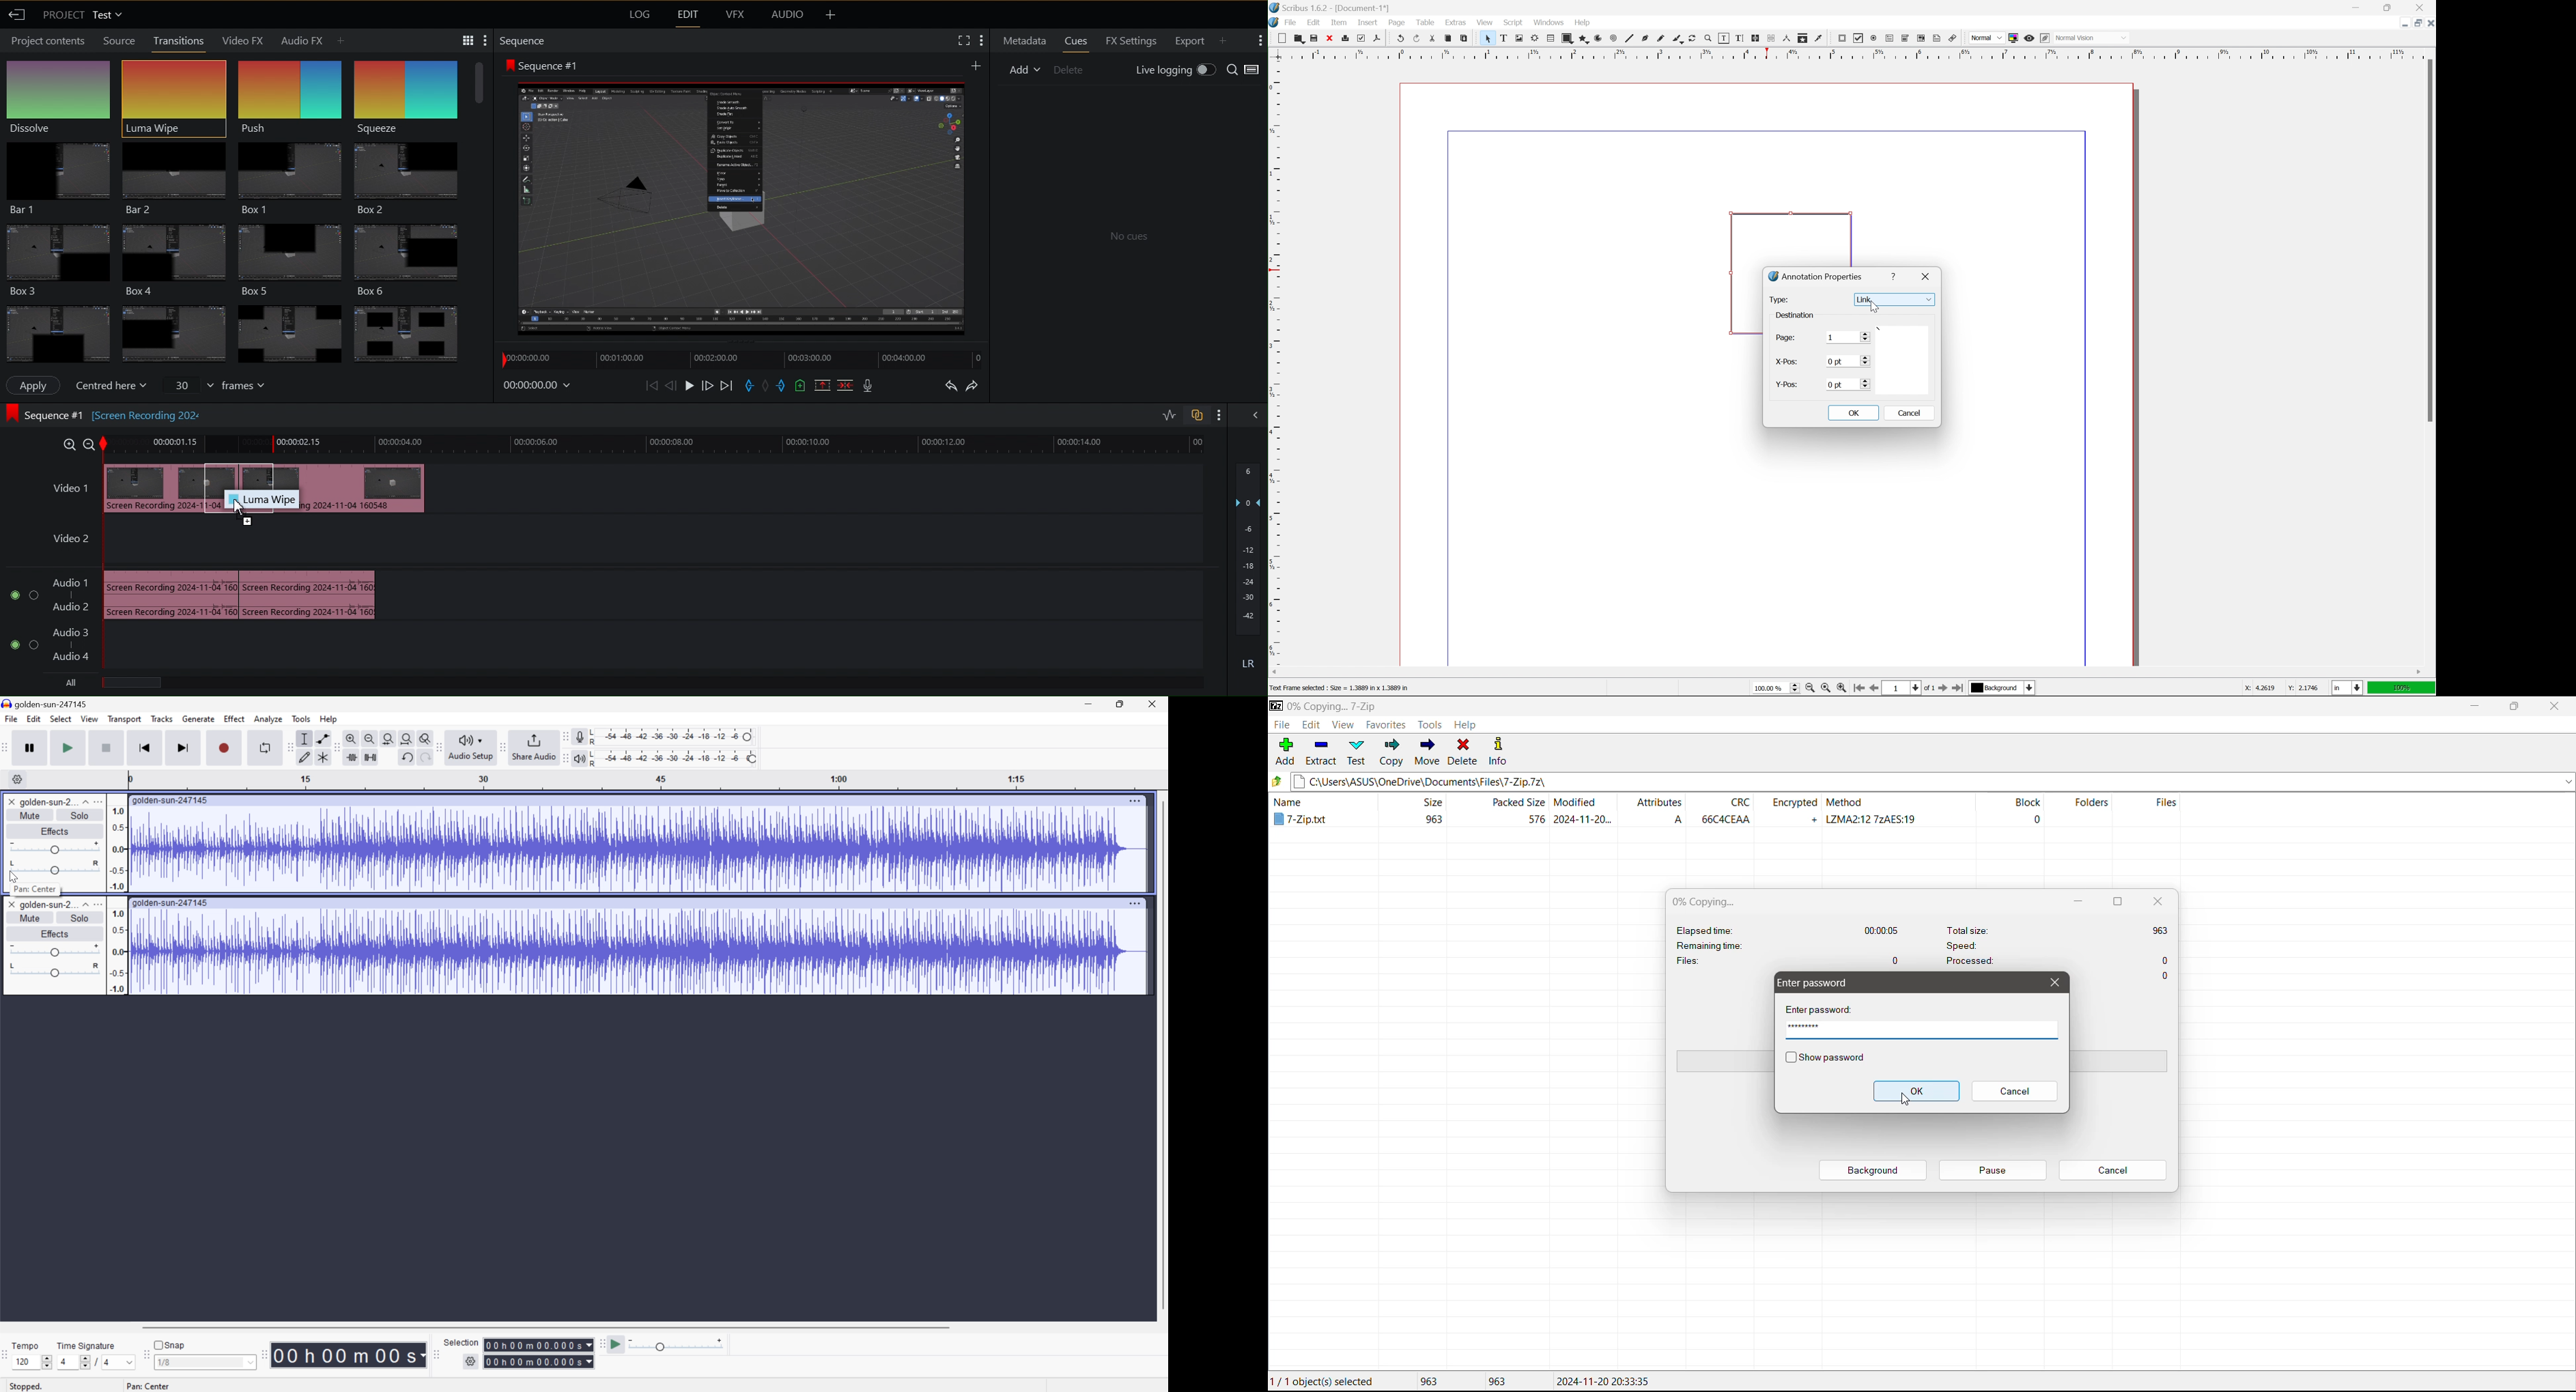 The image size is (2576, 1400). Describe the element at coordinates (2414, 23) in the screenshot. I see `restore down` at that location.